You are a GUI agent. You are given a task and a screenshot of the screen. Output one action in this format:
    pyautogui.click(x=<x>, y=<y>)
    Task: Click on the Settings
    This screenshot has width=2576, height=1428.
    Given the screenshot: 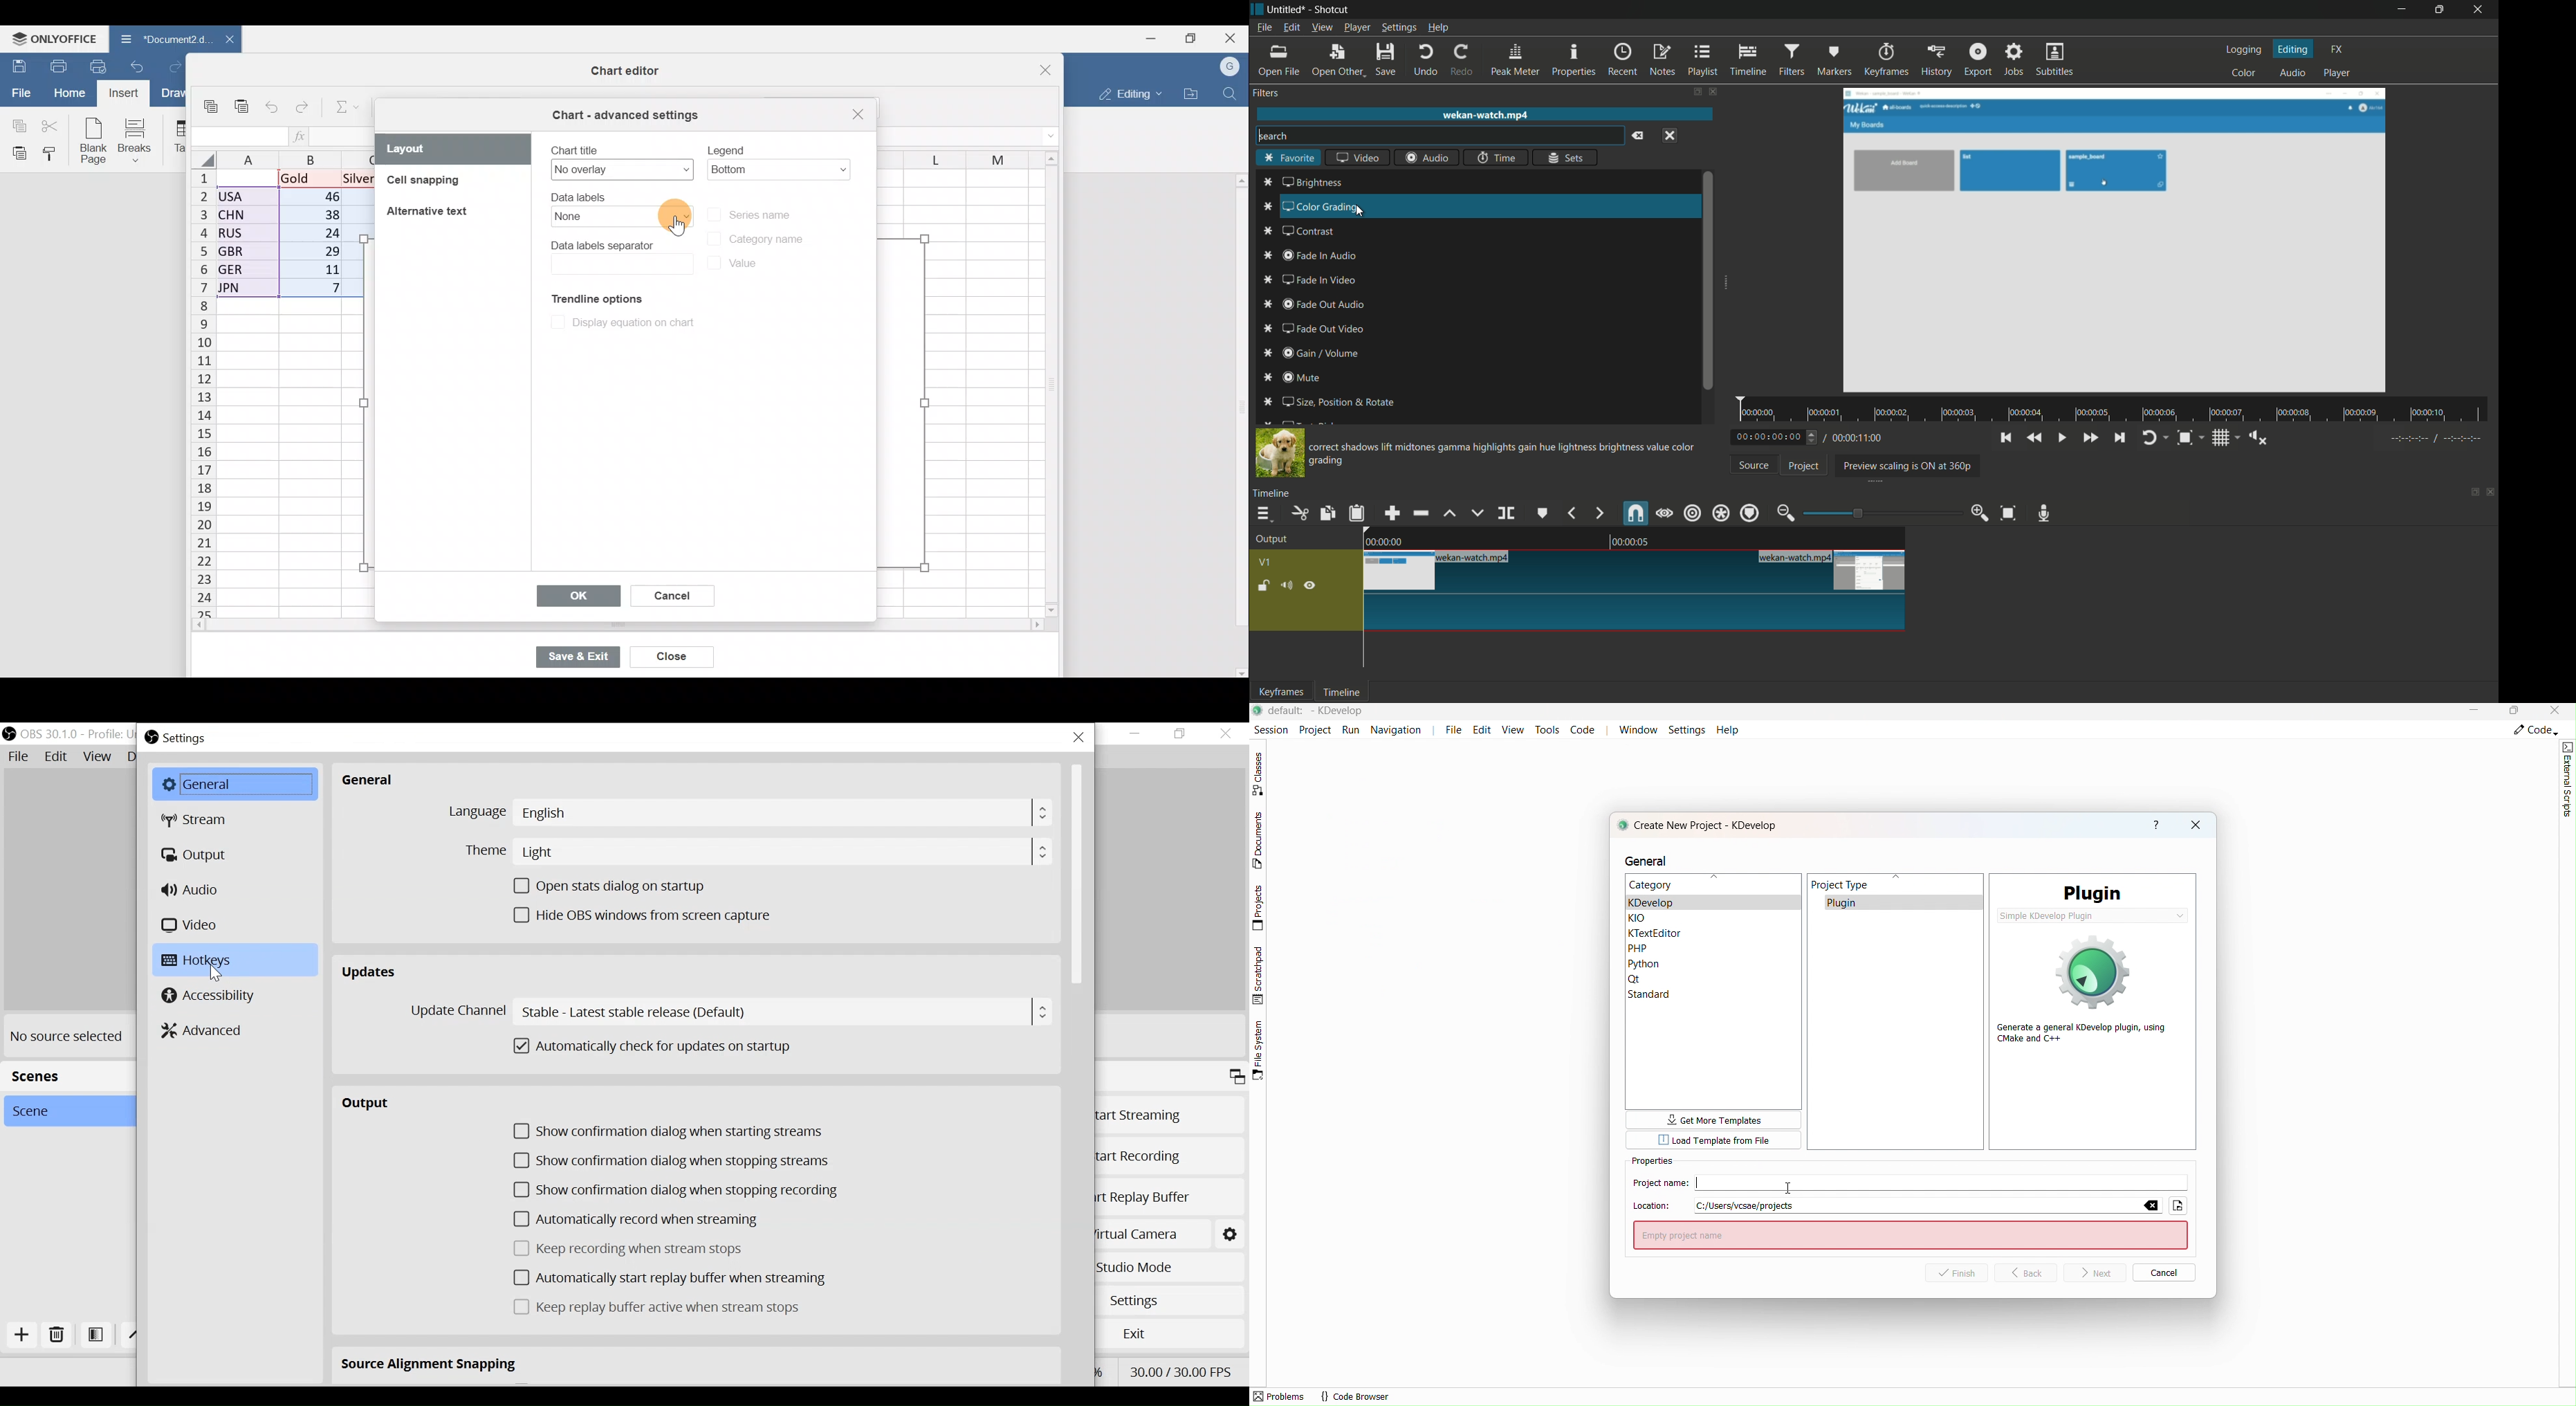 What is the action you would take?
    pyautogui.click(x=1175, y=1300)
    